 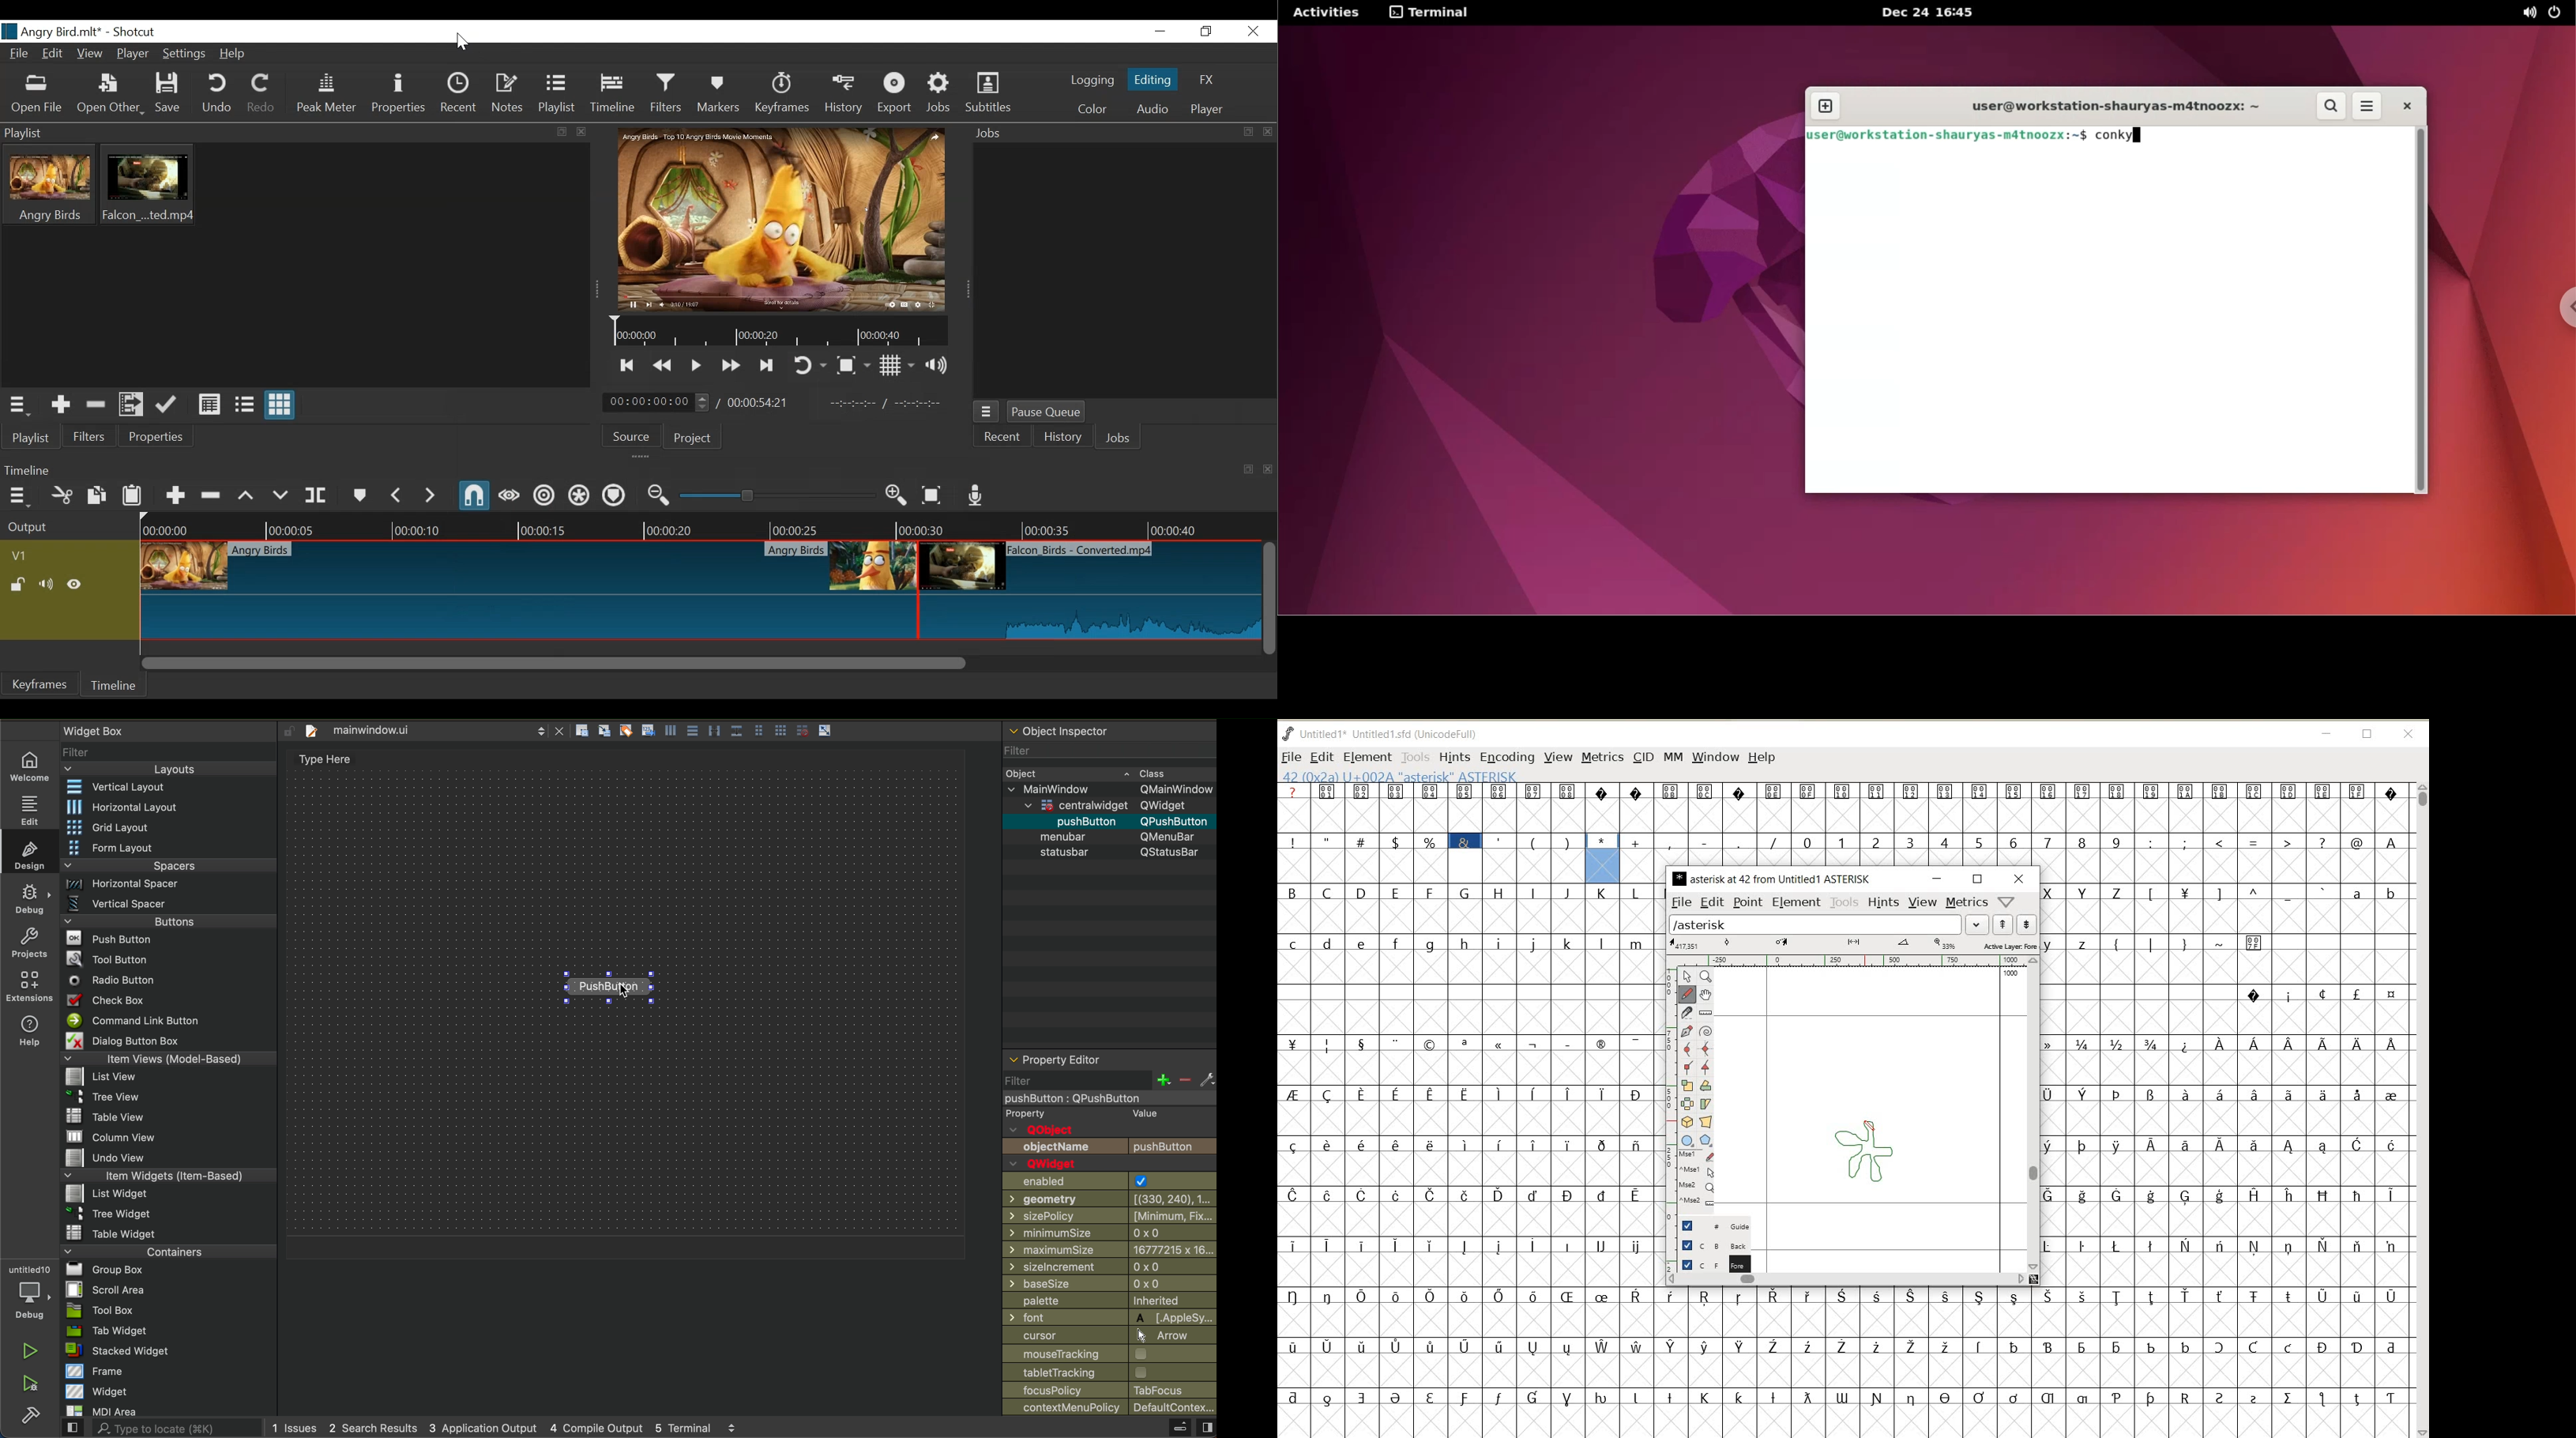 I want to click on RULER, so click(x=1847, y=960).